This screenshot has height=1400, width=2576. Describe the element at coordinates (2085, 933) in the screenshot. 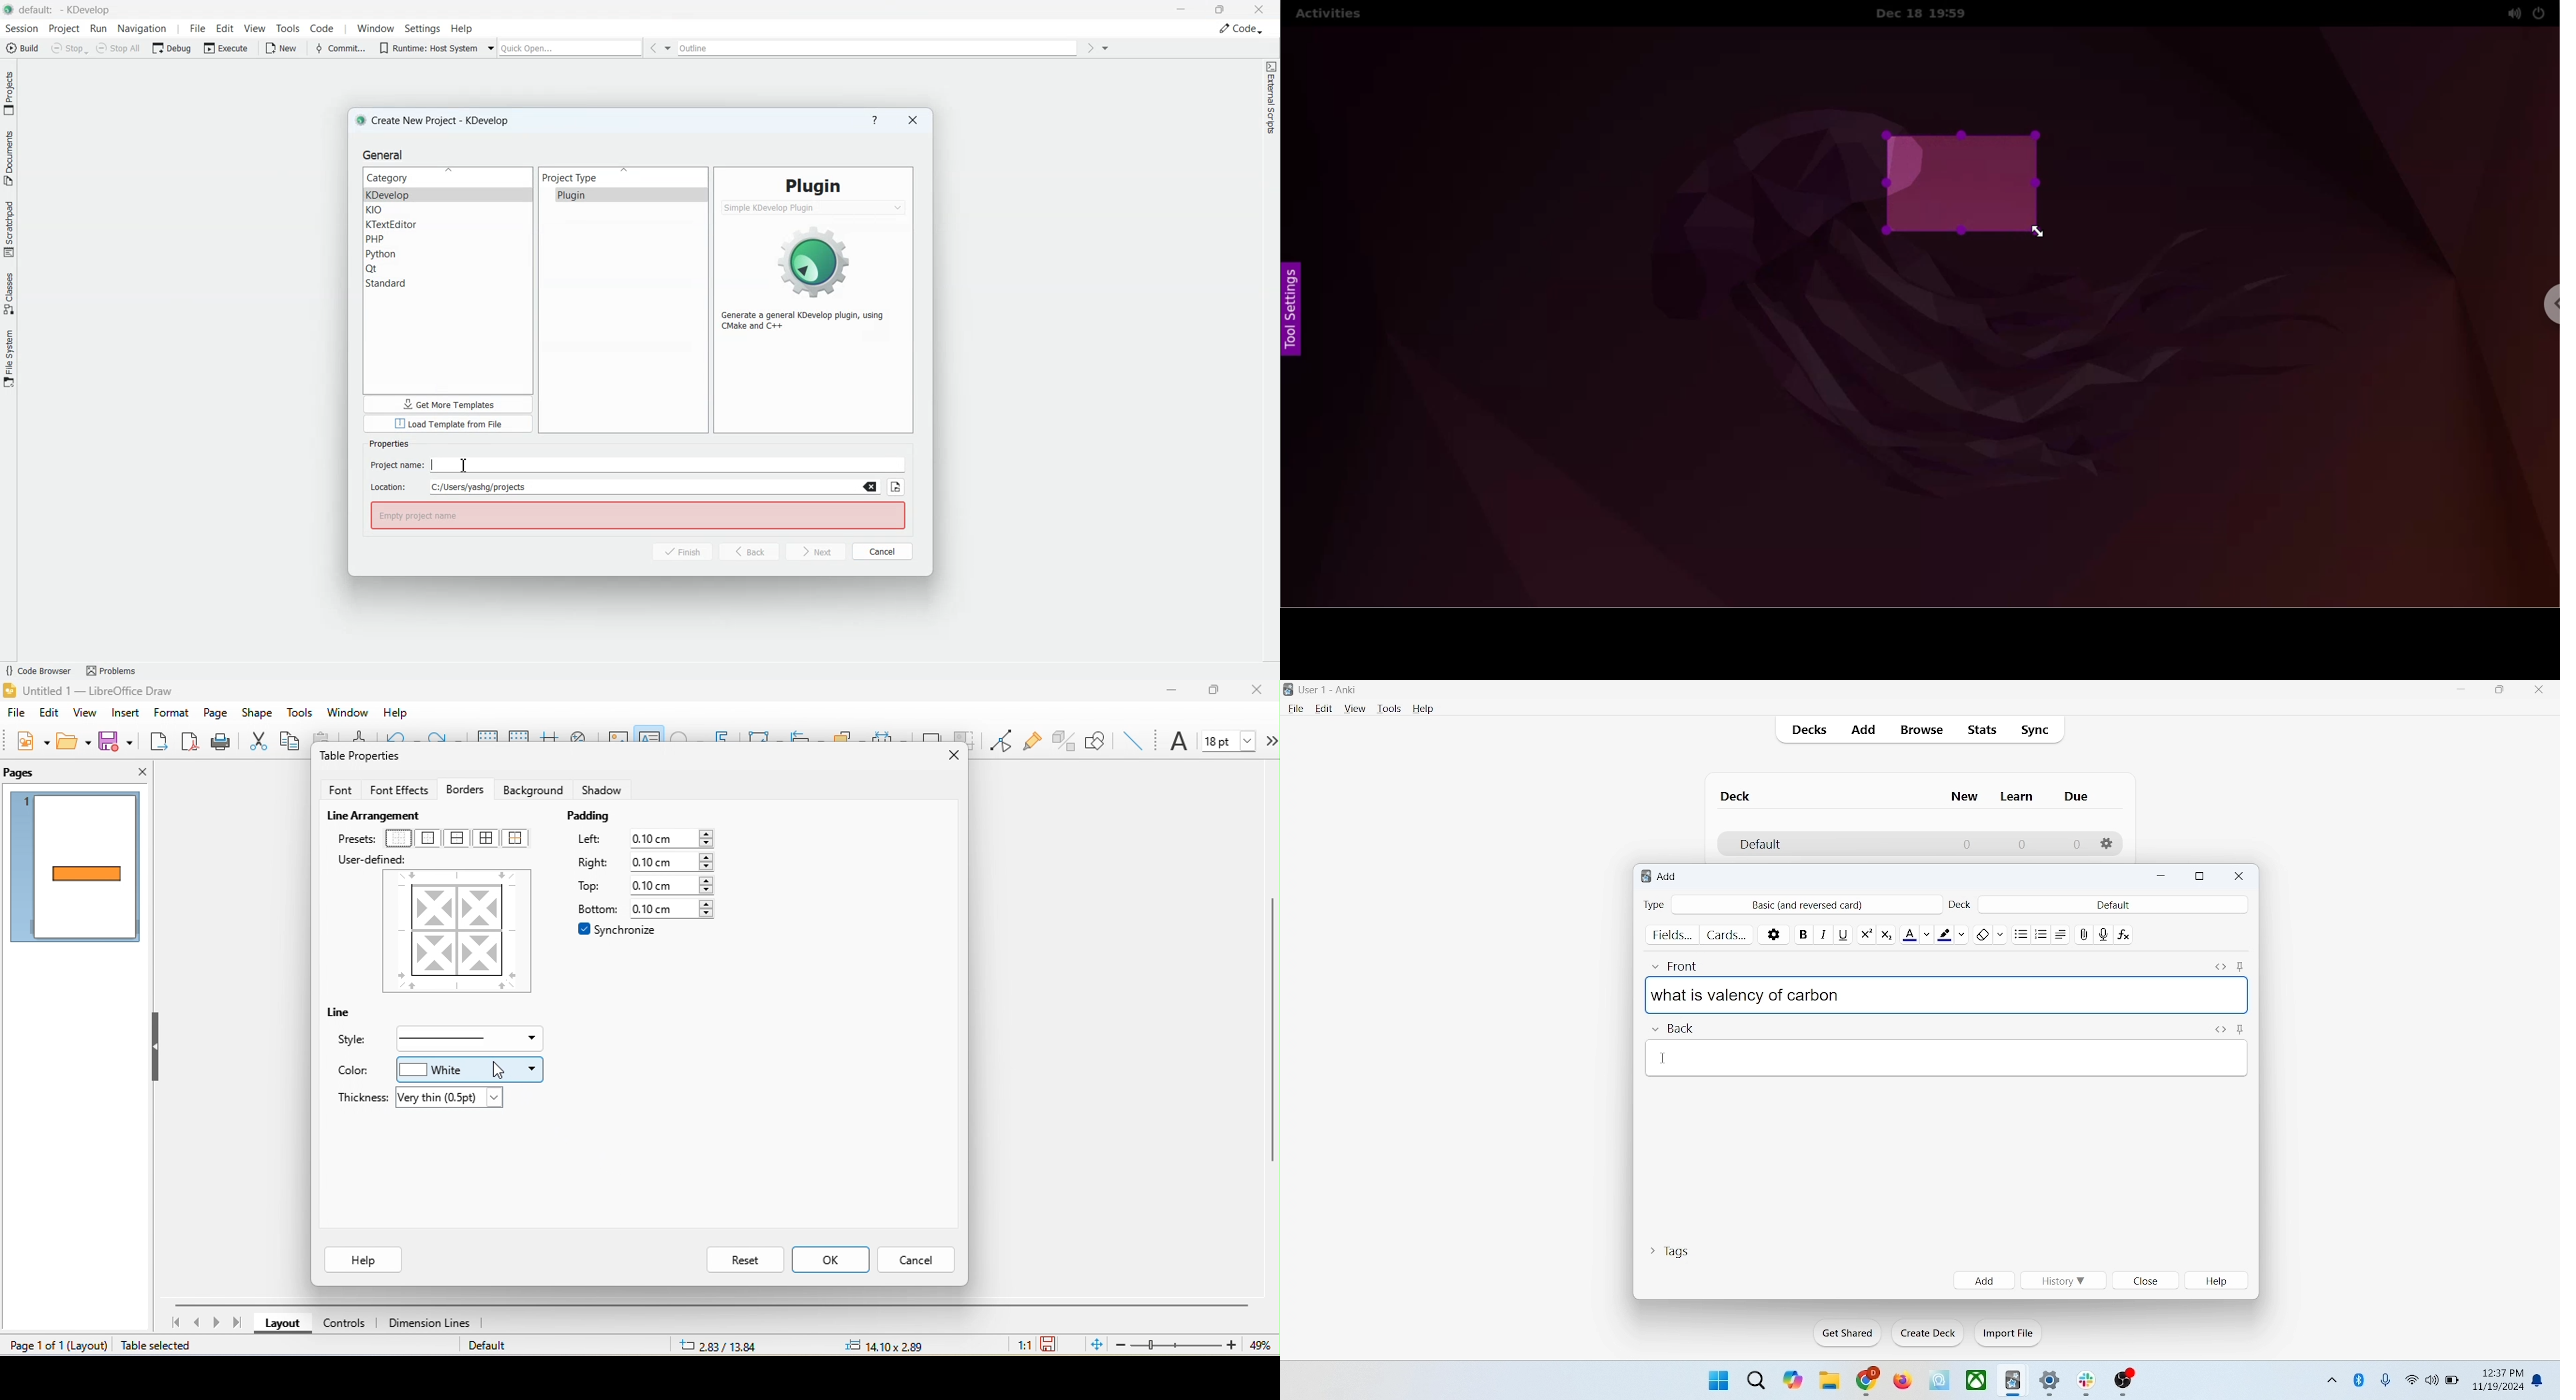

I see `attachment` at that location.